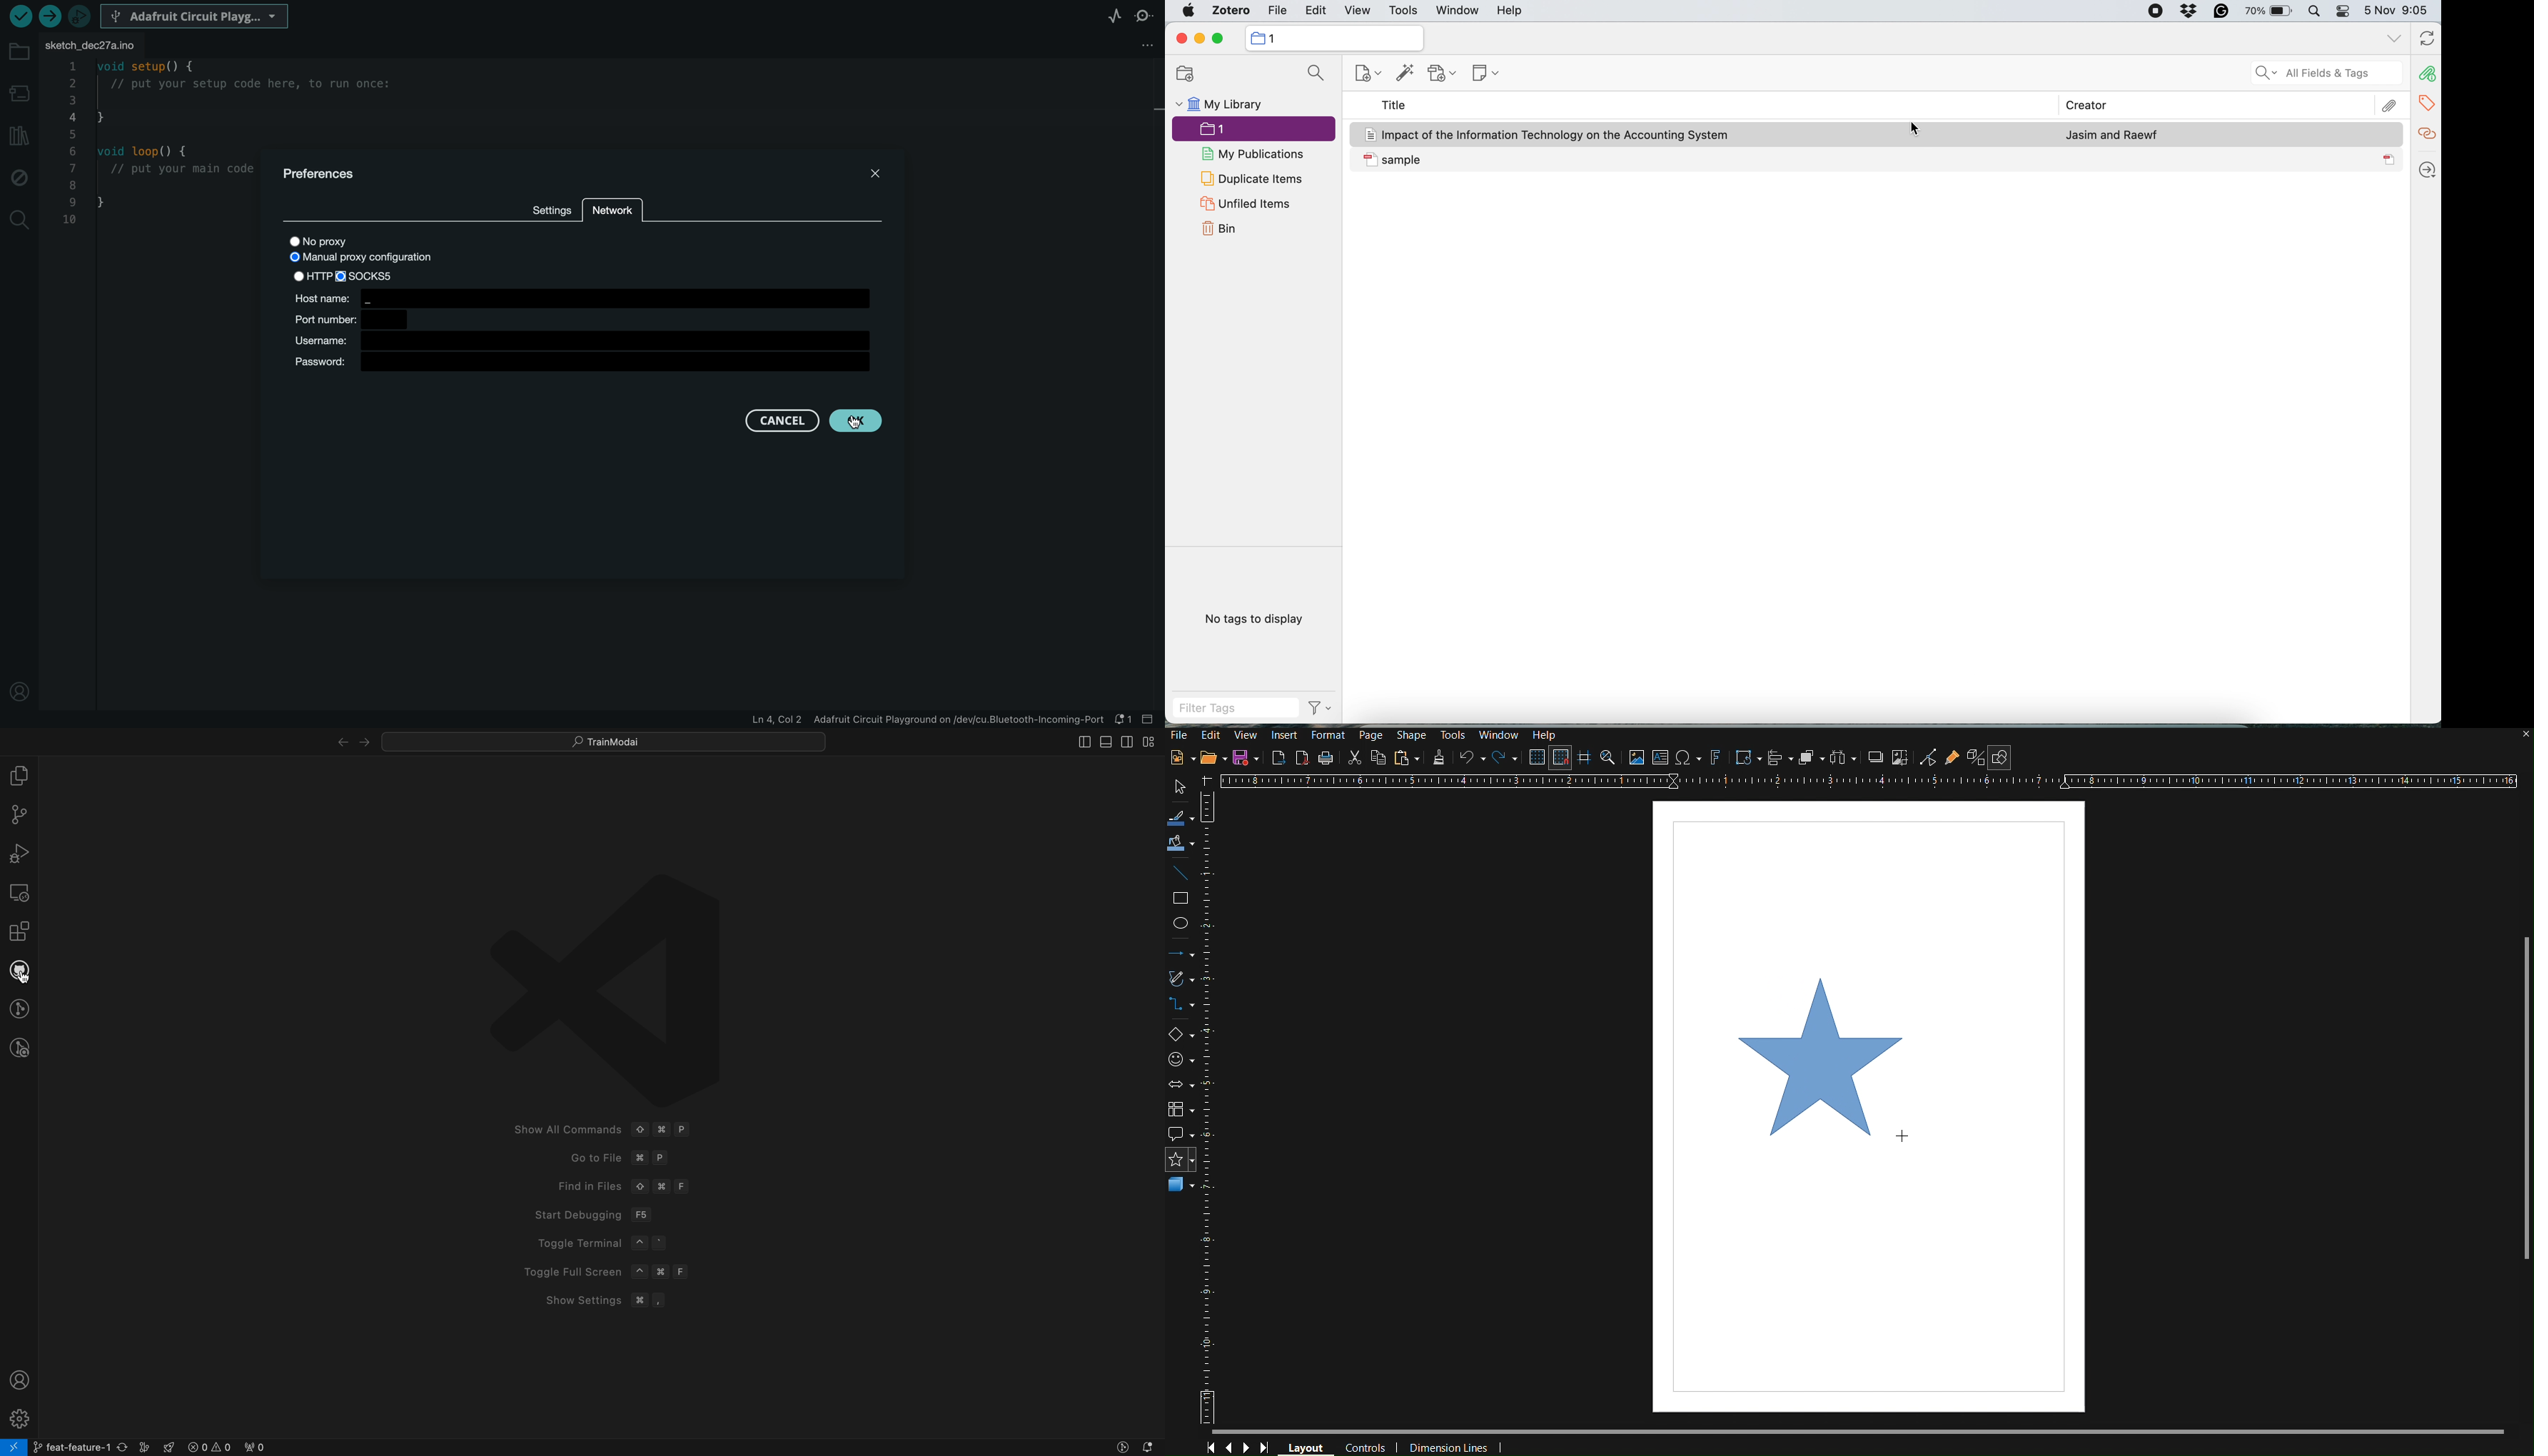  What do you see at coordinates (2513, 739) in the screenshot?
I see `close` at bounding box center [2513, 739].